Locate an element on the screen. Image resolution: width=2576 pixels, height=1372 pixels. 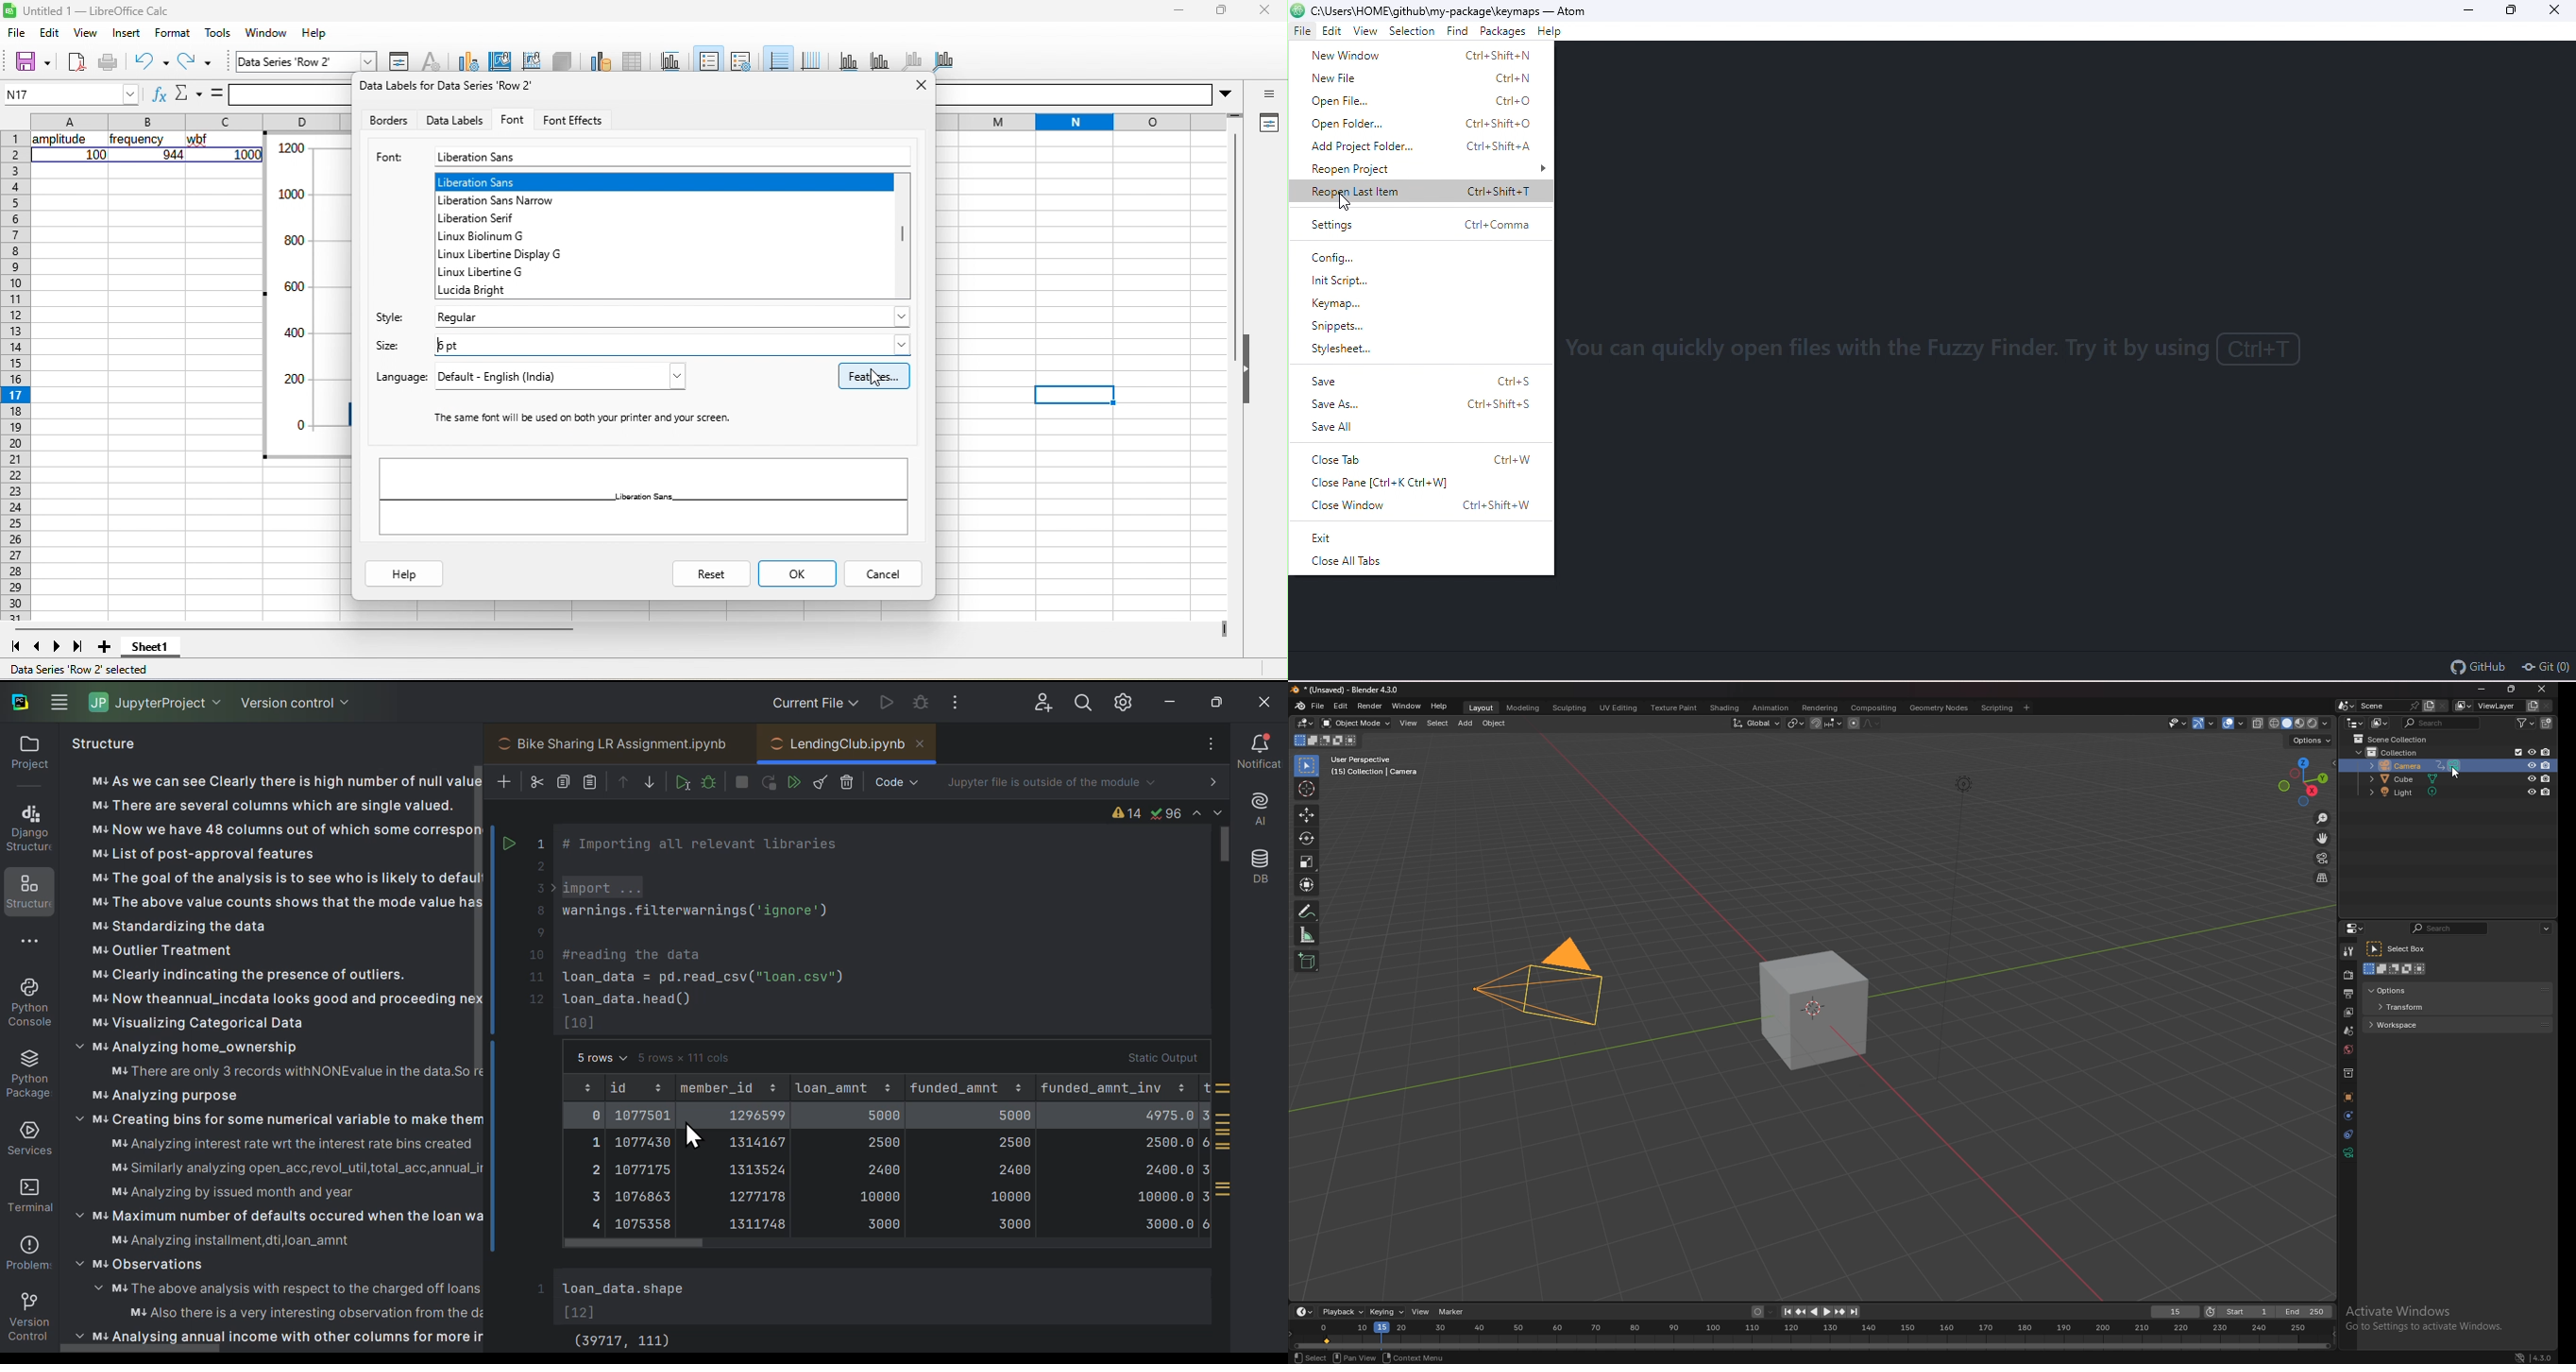
uv editing is located at coordinates (1618, 708).